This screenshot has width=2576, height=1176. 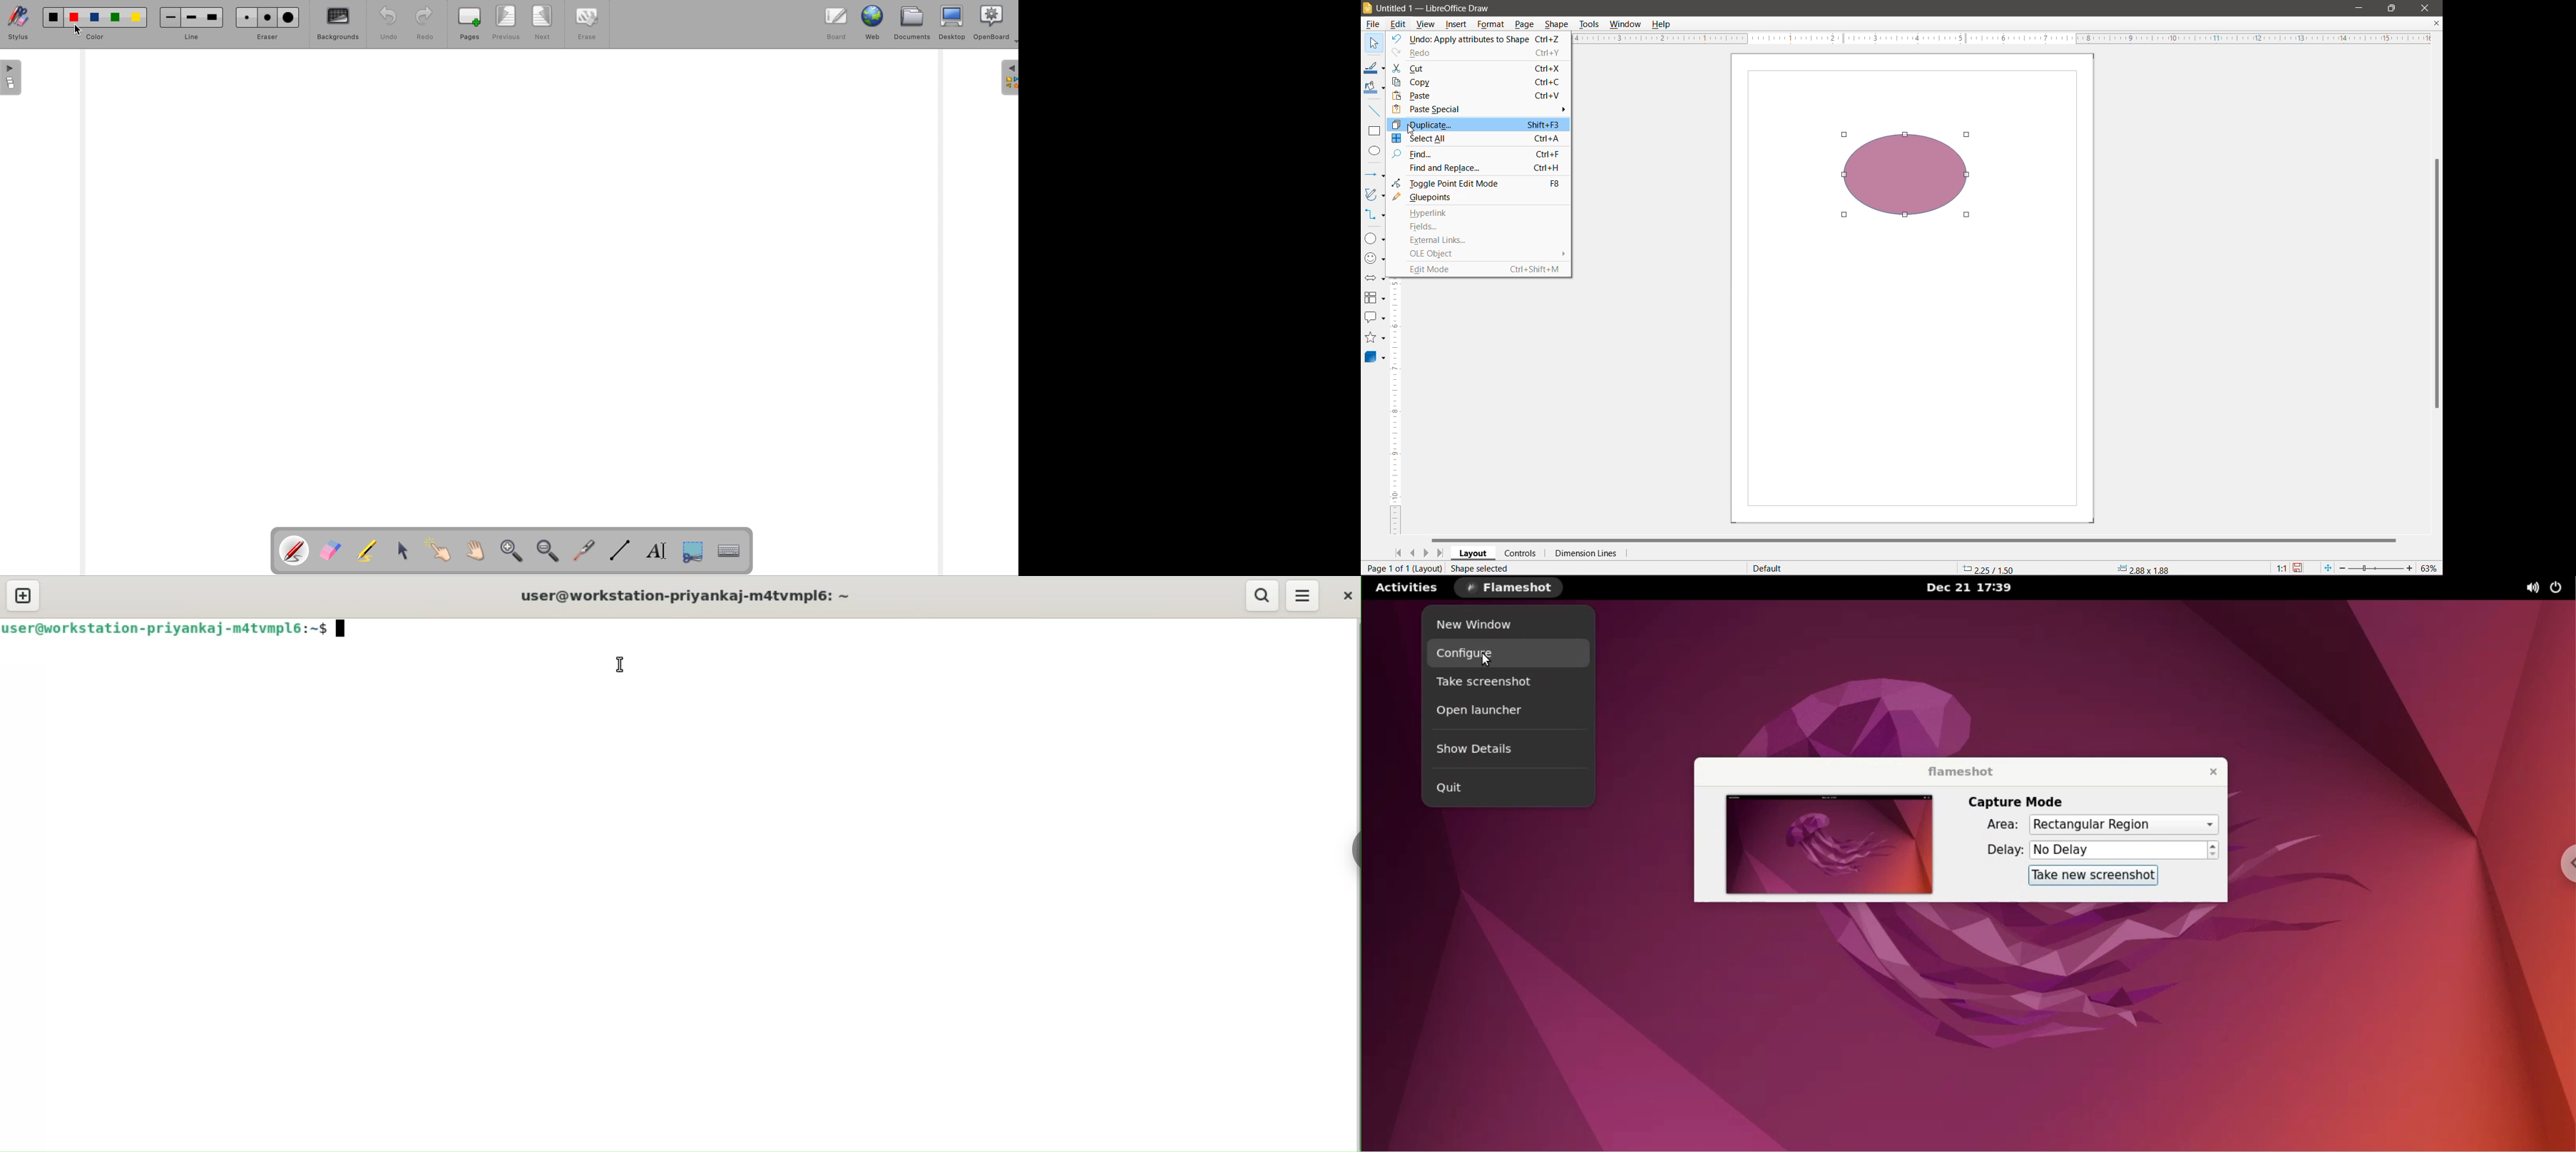 I want to click on Rectangle, so click(x=1374, y=132).